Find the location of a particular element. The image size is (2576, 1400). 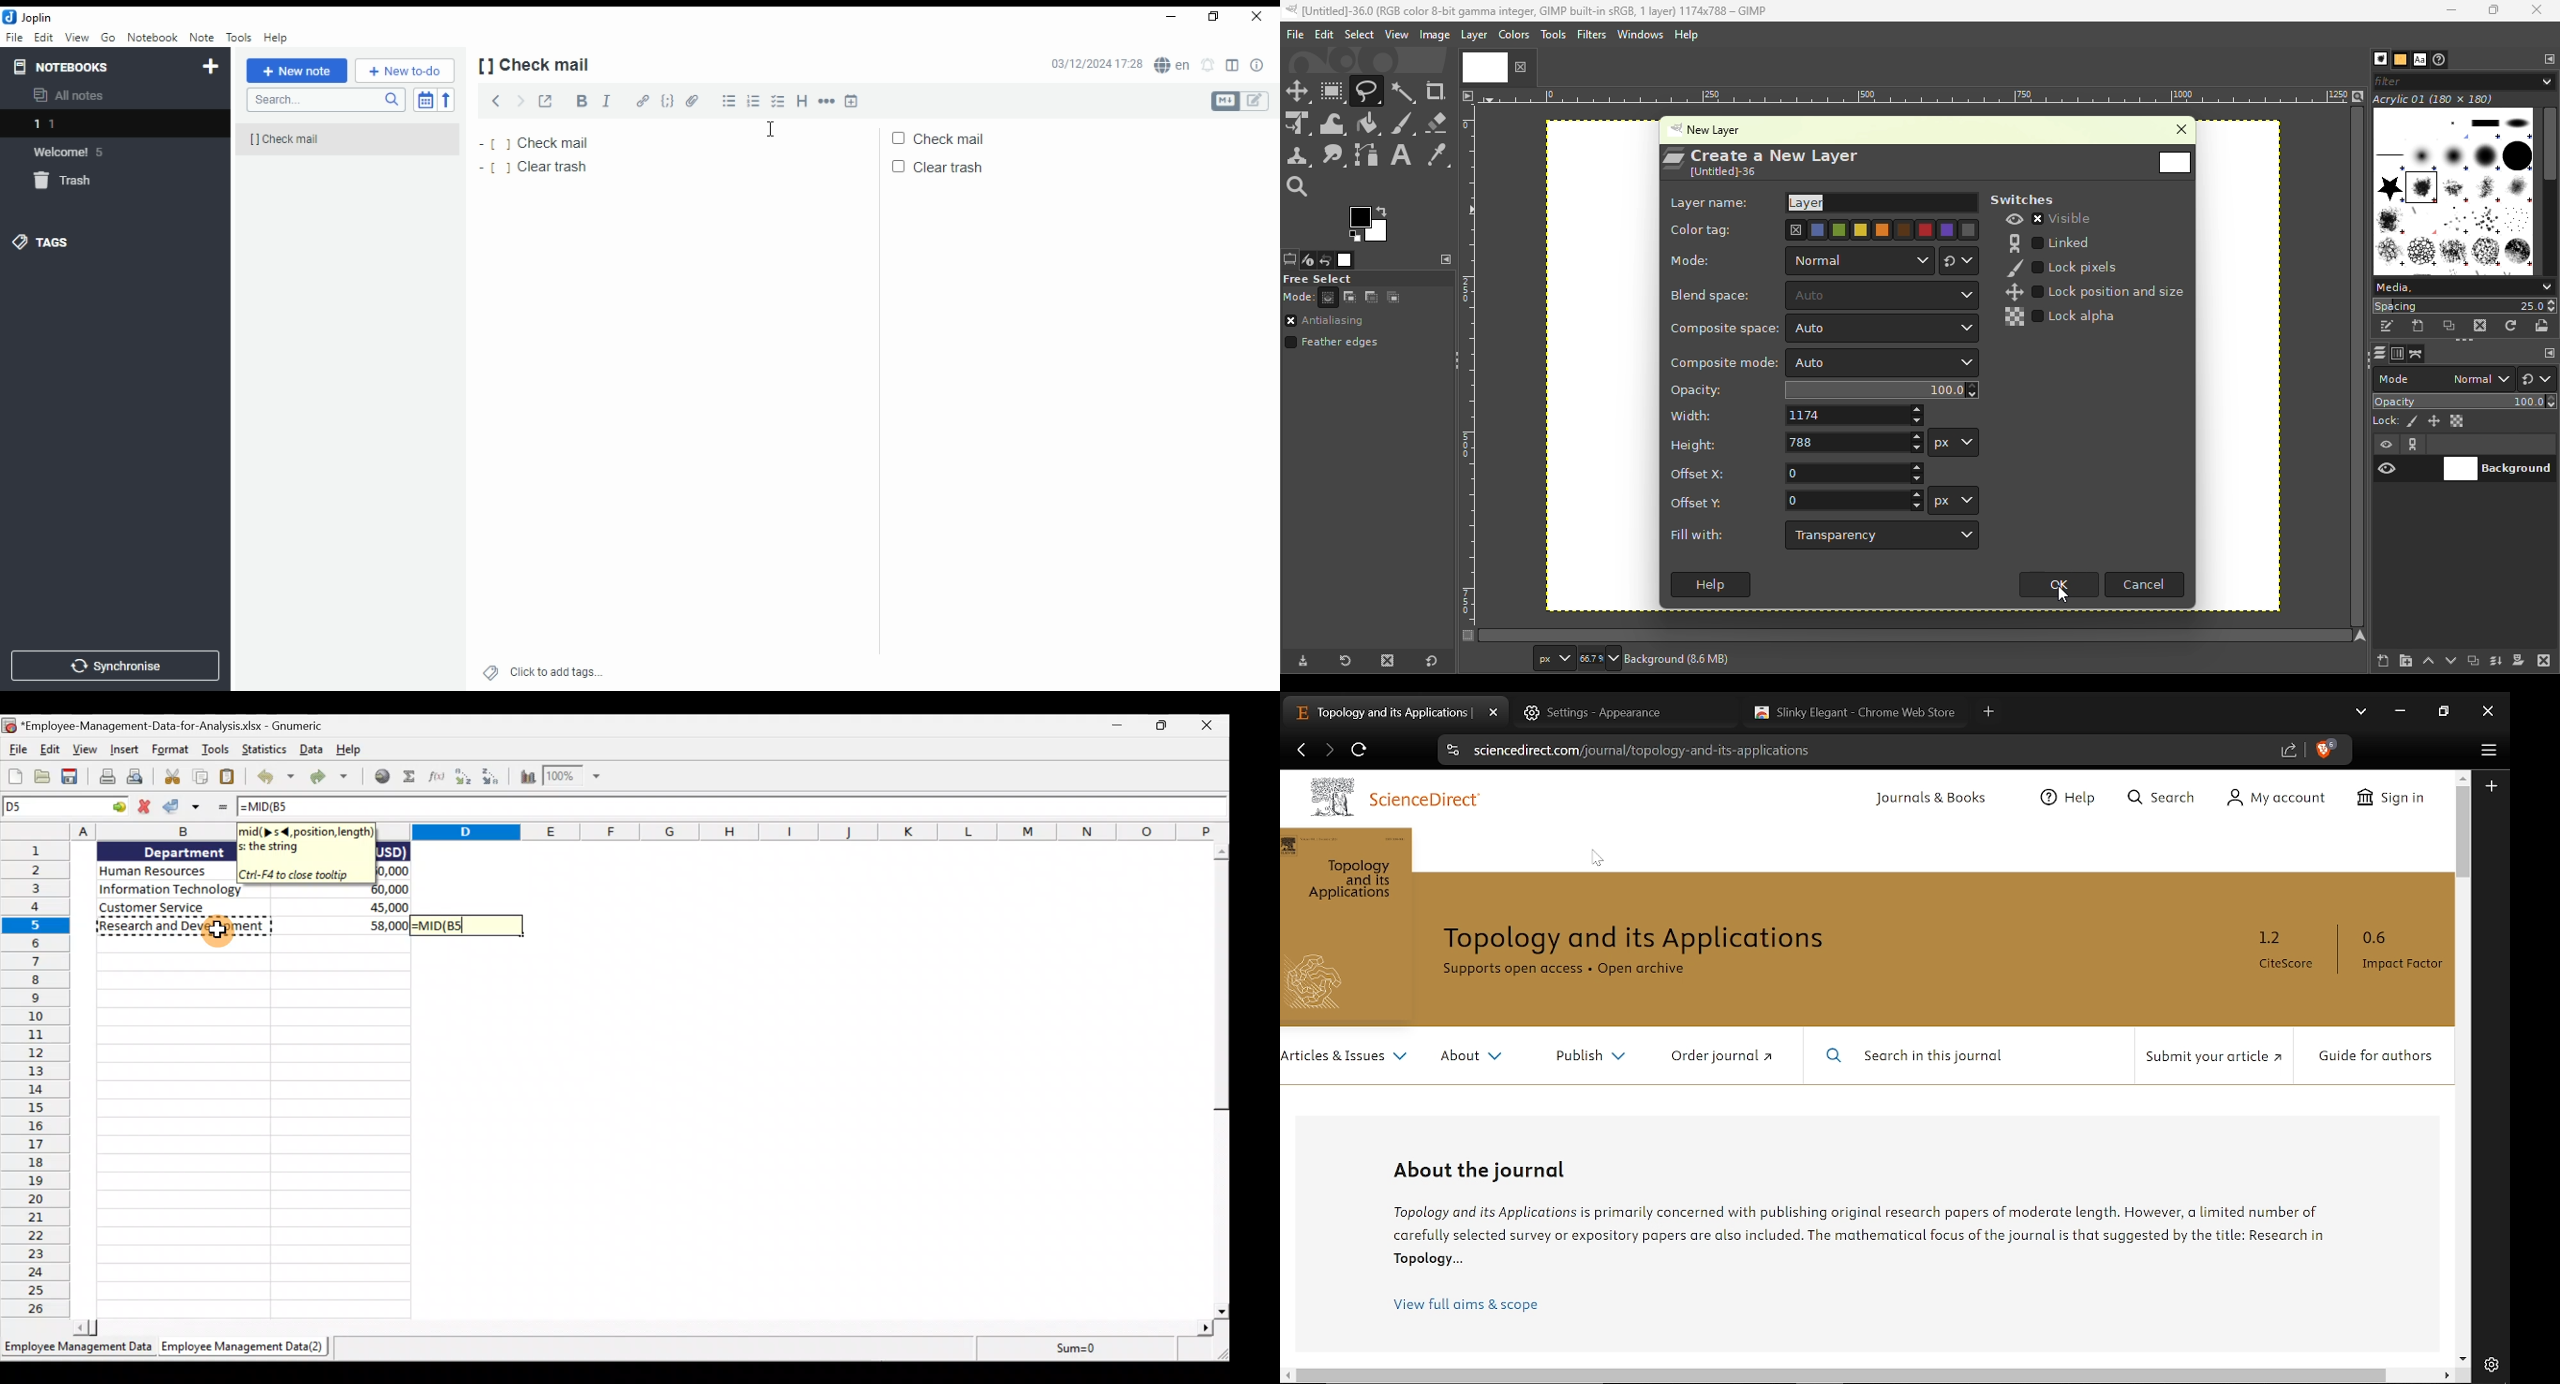

welcome is located at coordinates (76, 152).